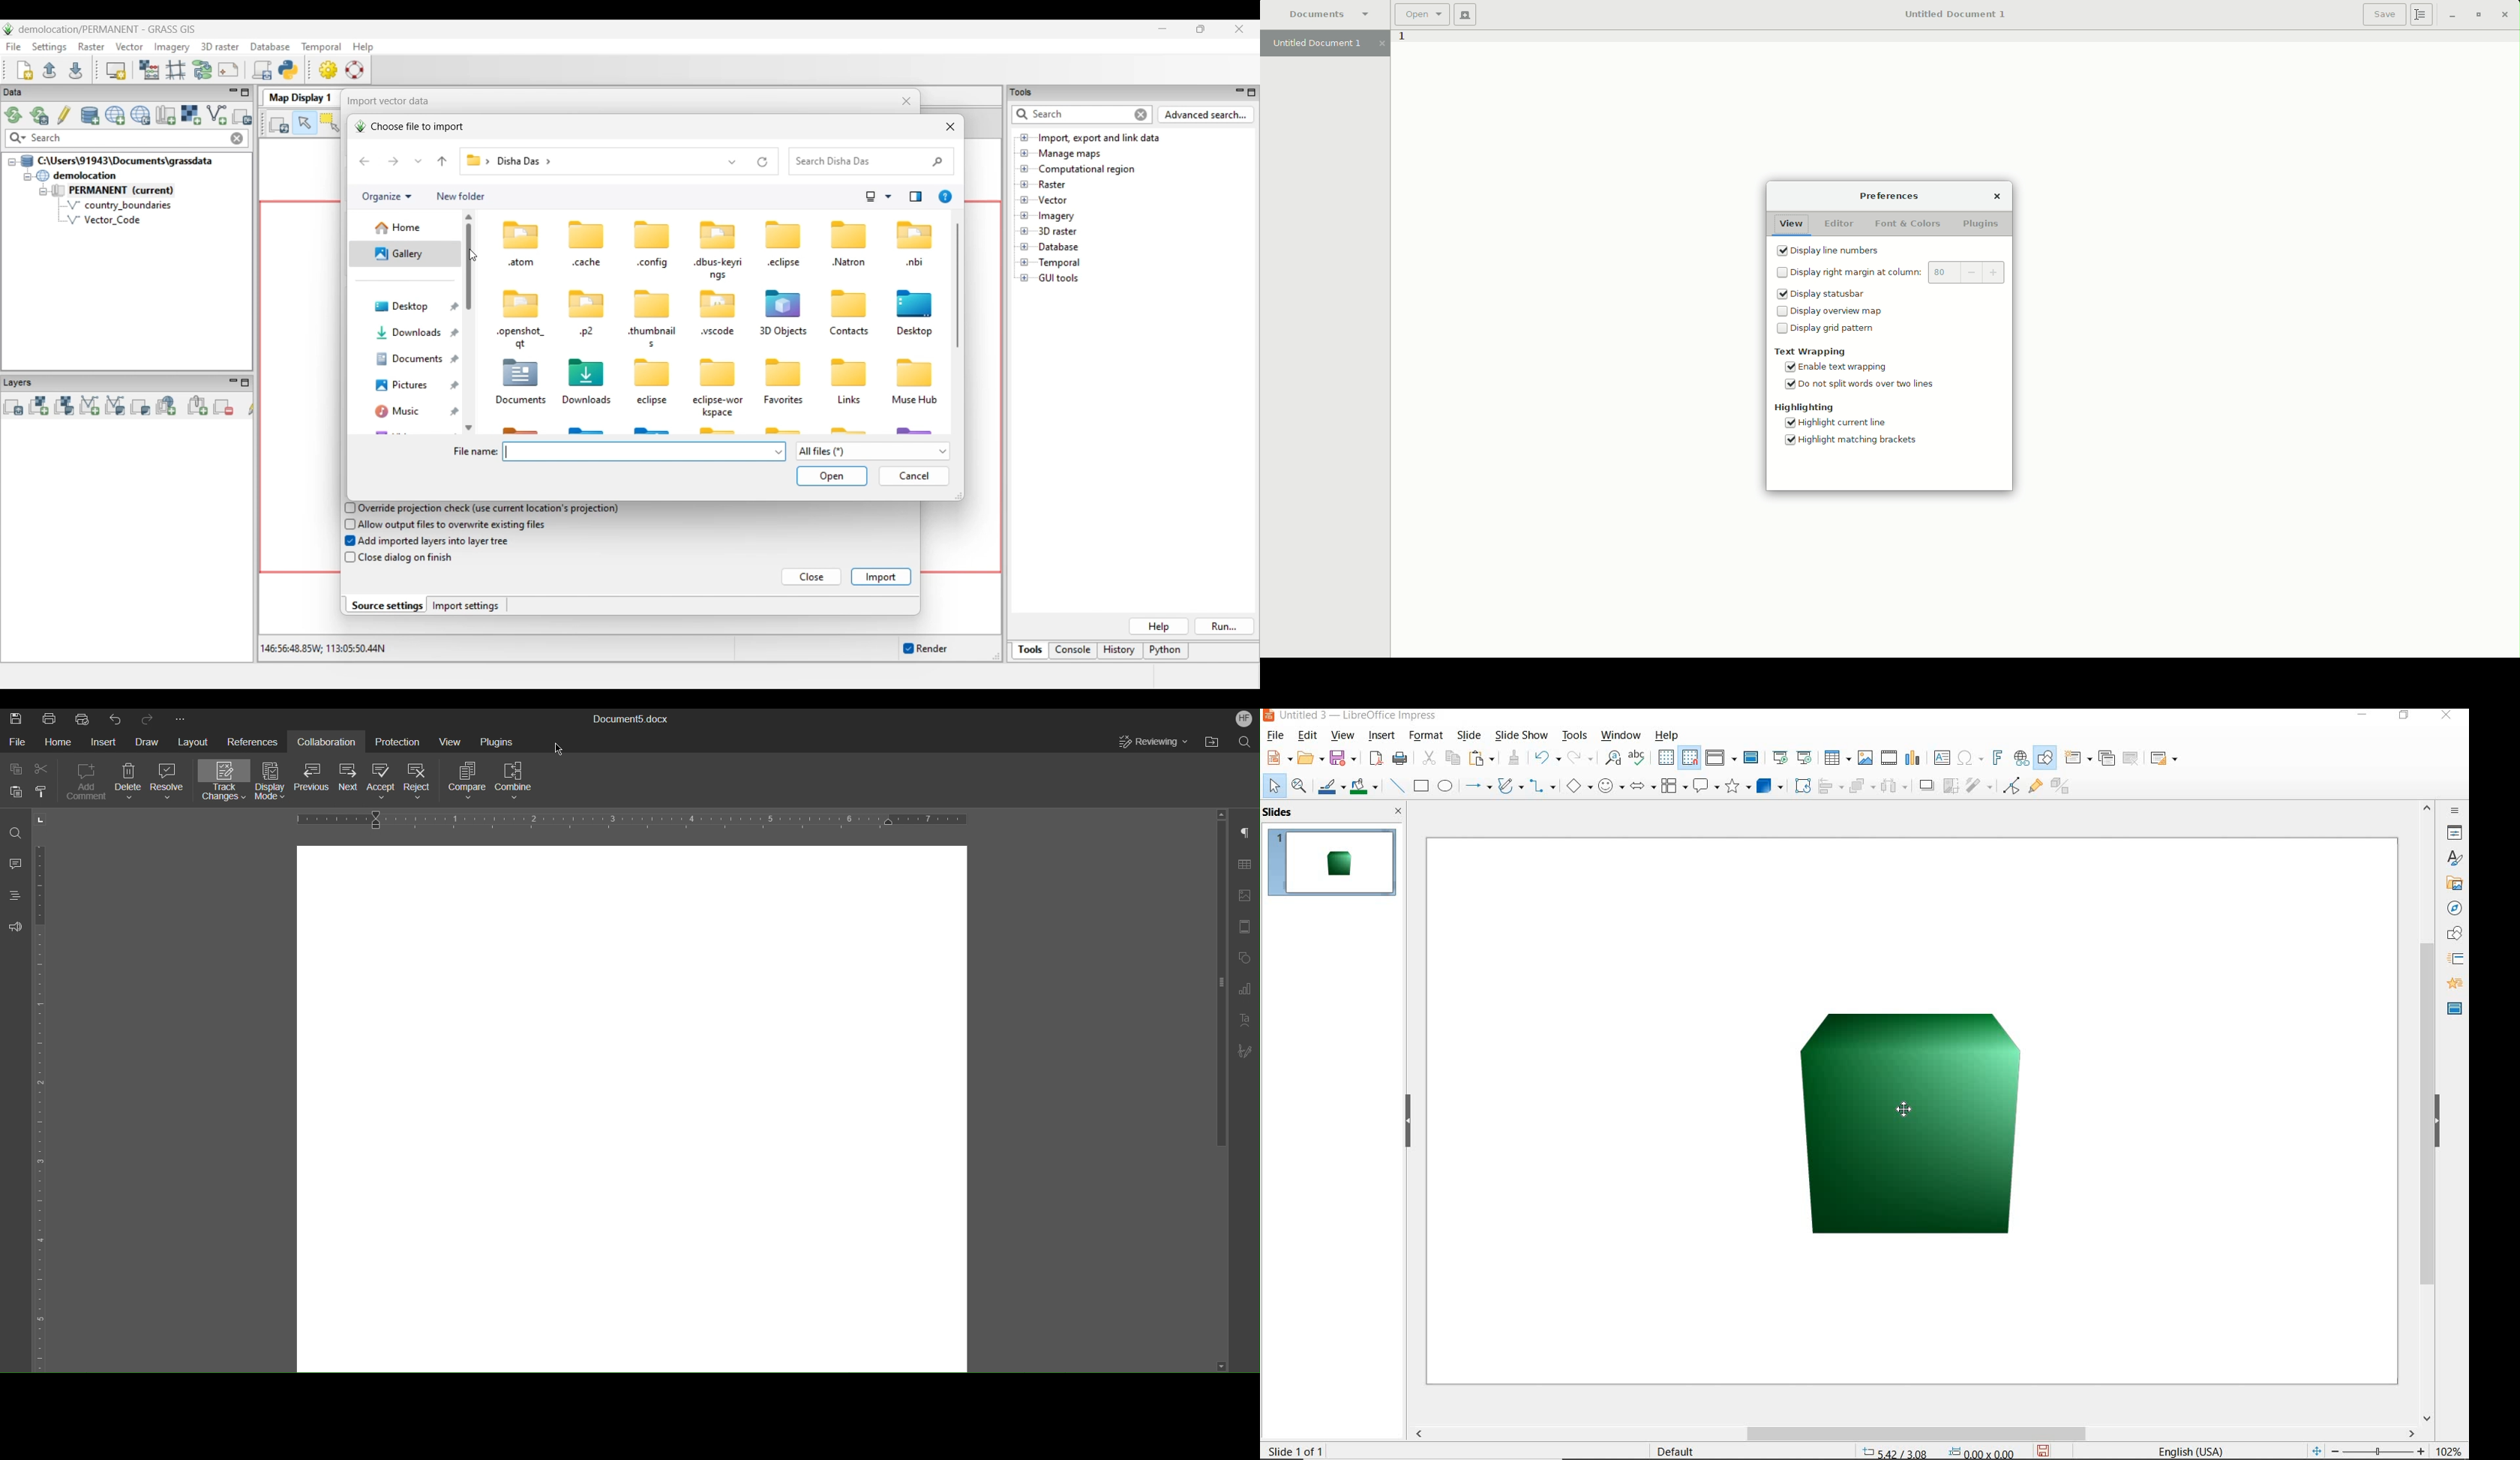 The width and height of the screenshot is (2520, 1484). Describe the element at coordinates (132, 785) in the screenshot. I see `Delete` at that location.